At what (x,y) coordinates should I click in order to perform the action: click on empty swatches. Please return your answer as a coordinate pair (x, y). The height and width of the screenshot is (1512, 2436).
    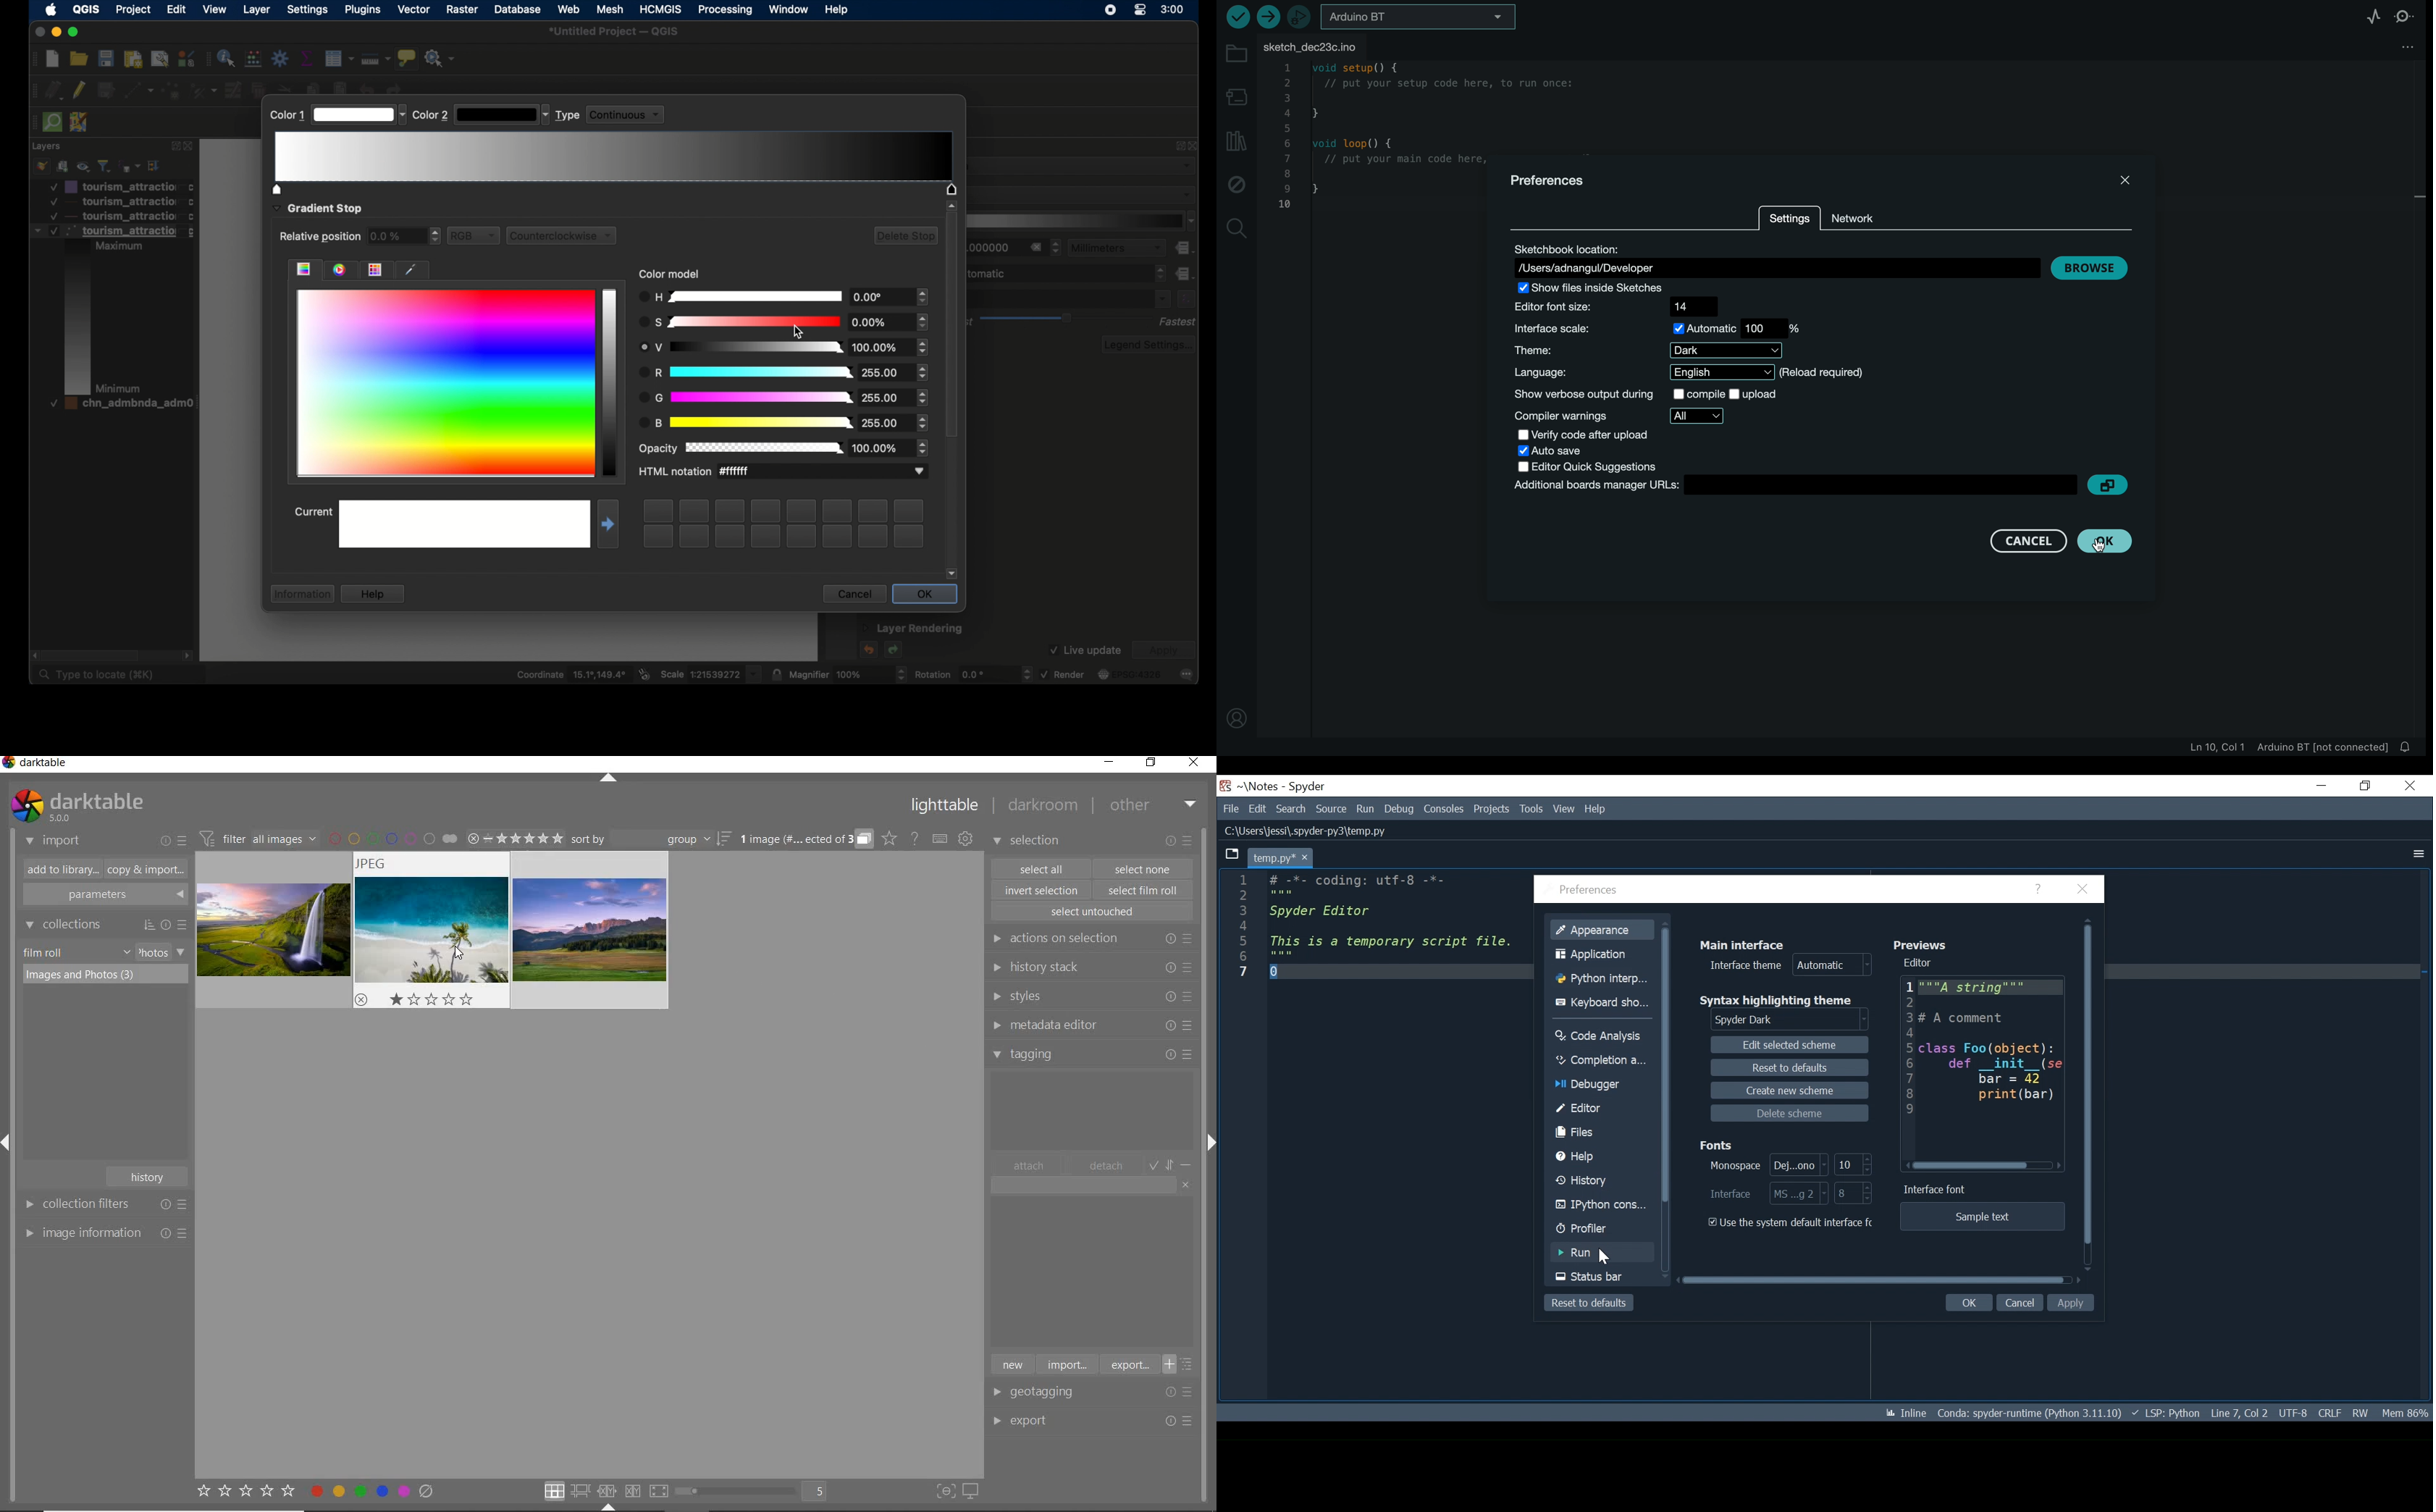
    Looking at the image, I should click on (784, 523).